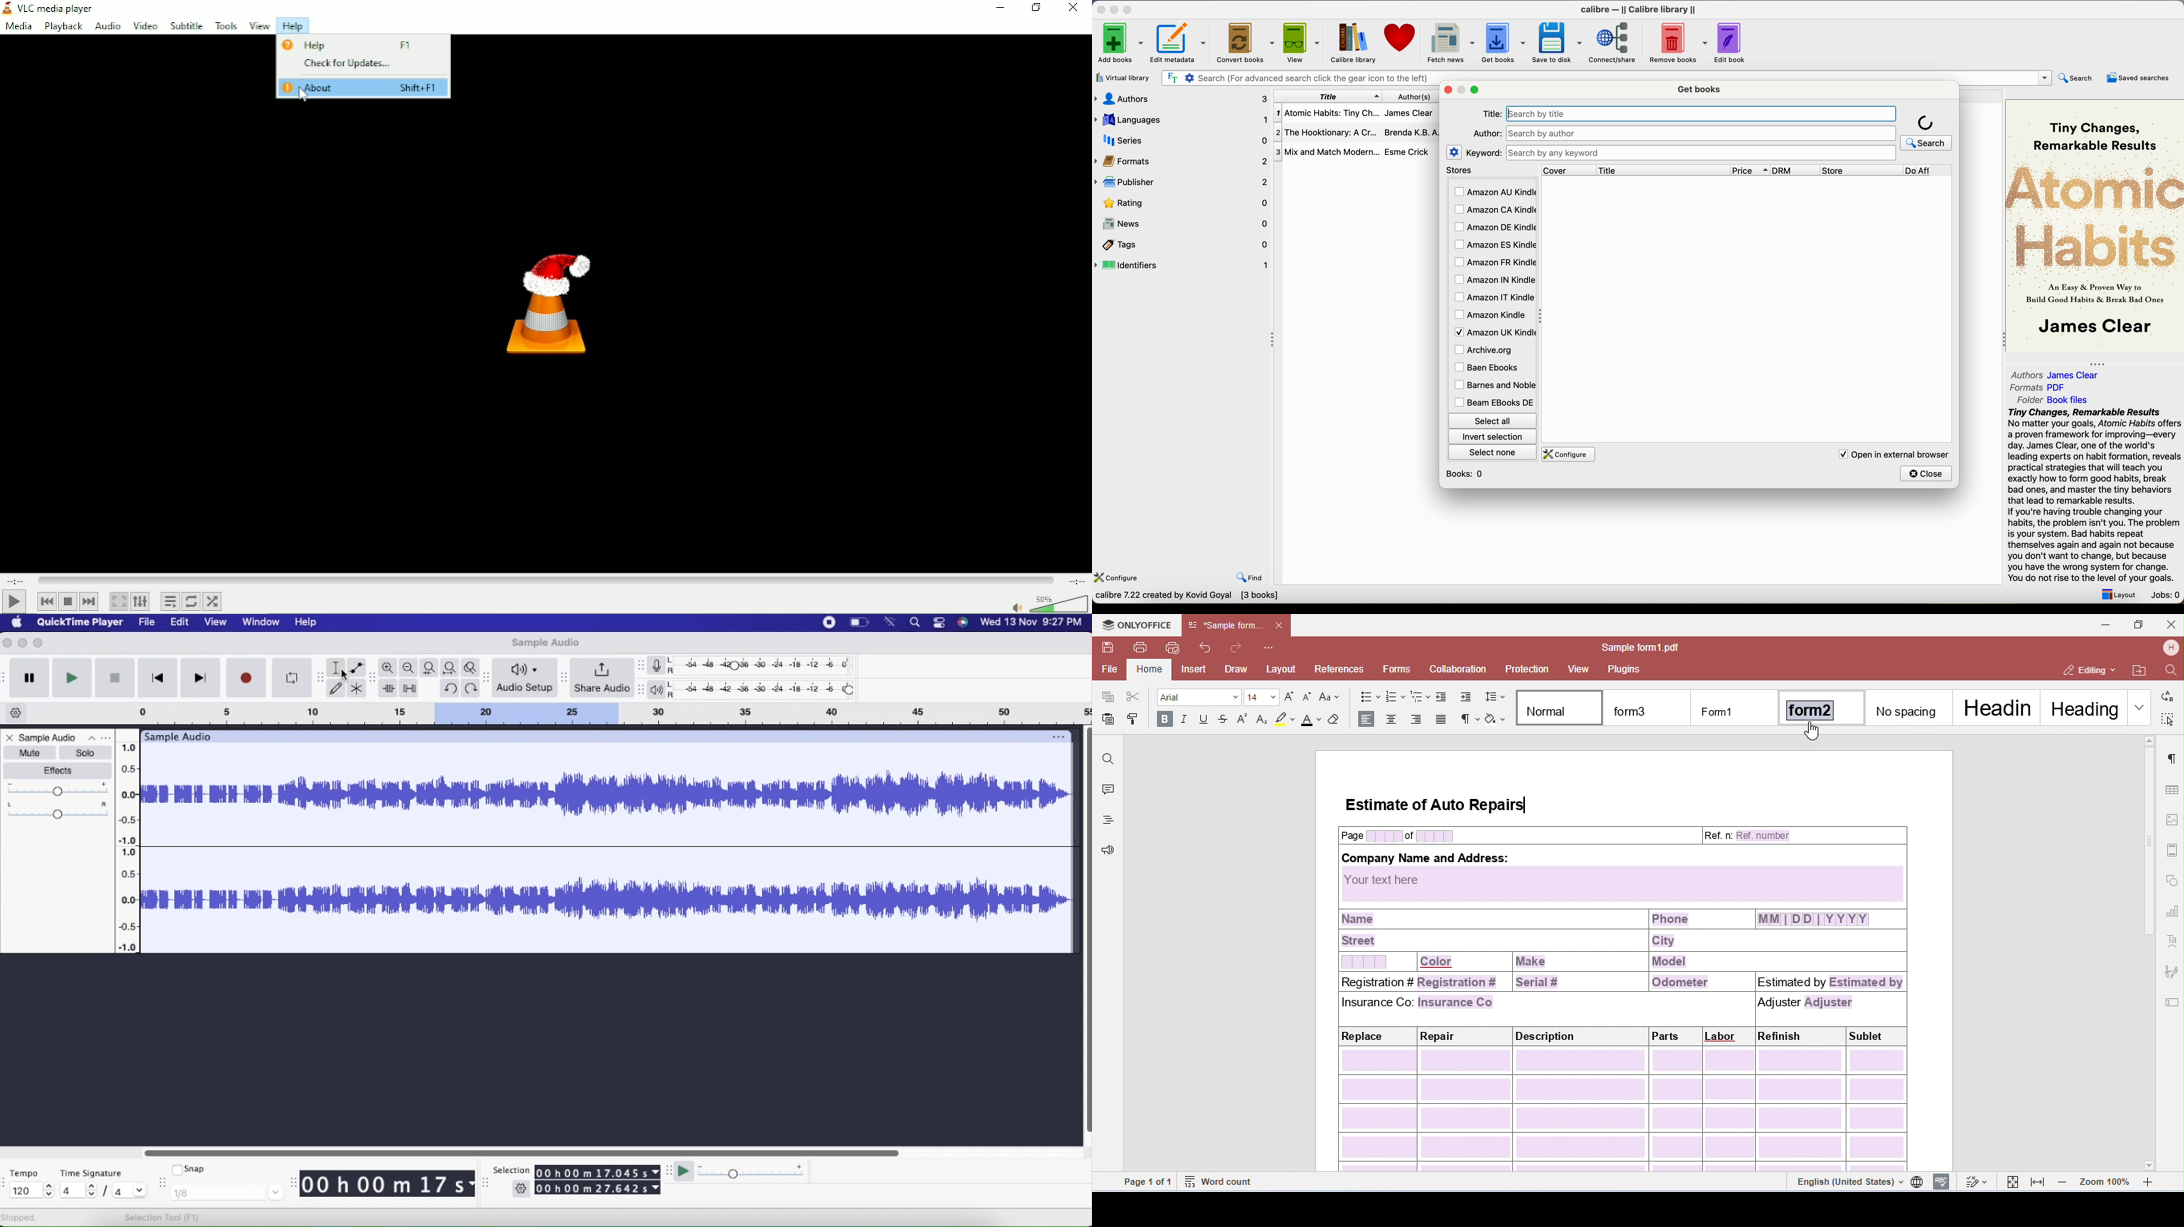  What do you see at coordinates (1077, 580) in the screenshot?
I see `Total duration` at bounding box center [1077, 580].